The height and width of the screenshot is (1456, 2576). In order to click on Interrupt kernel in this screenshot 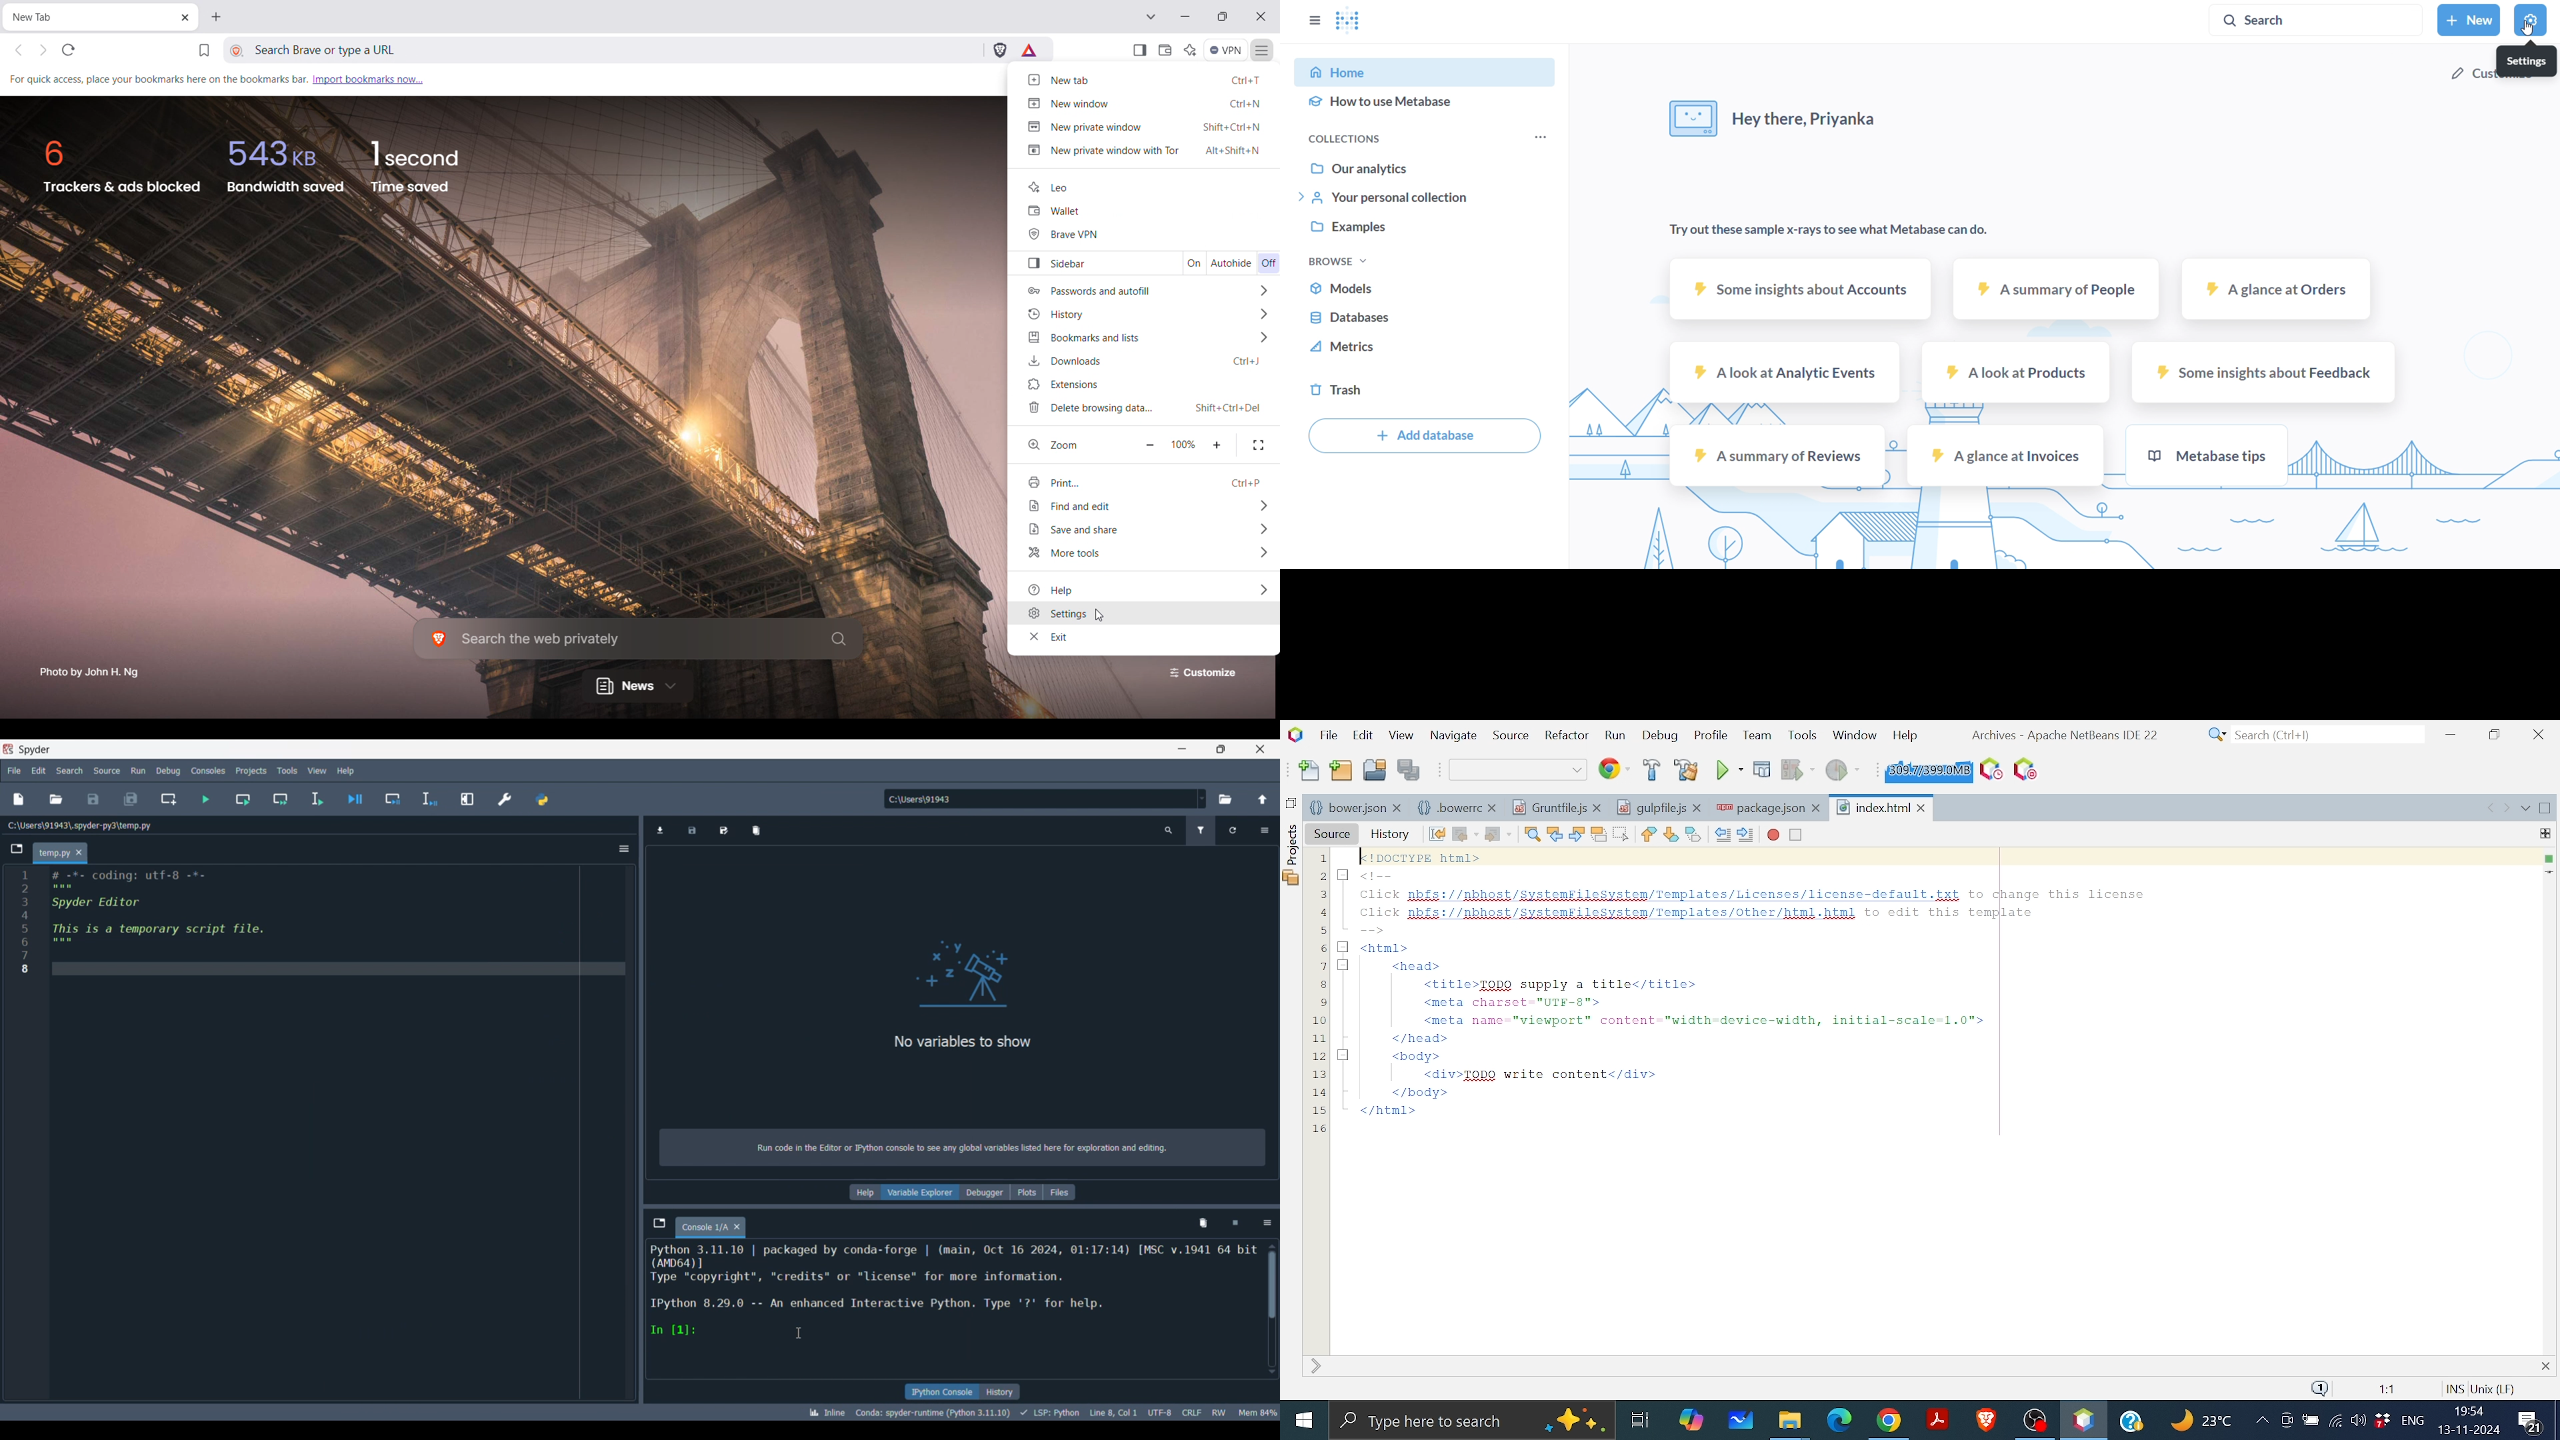, I will do `click(1235, 1223)`.